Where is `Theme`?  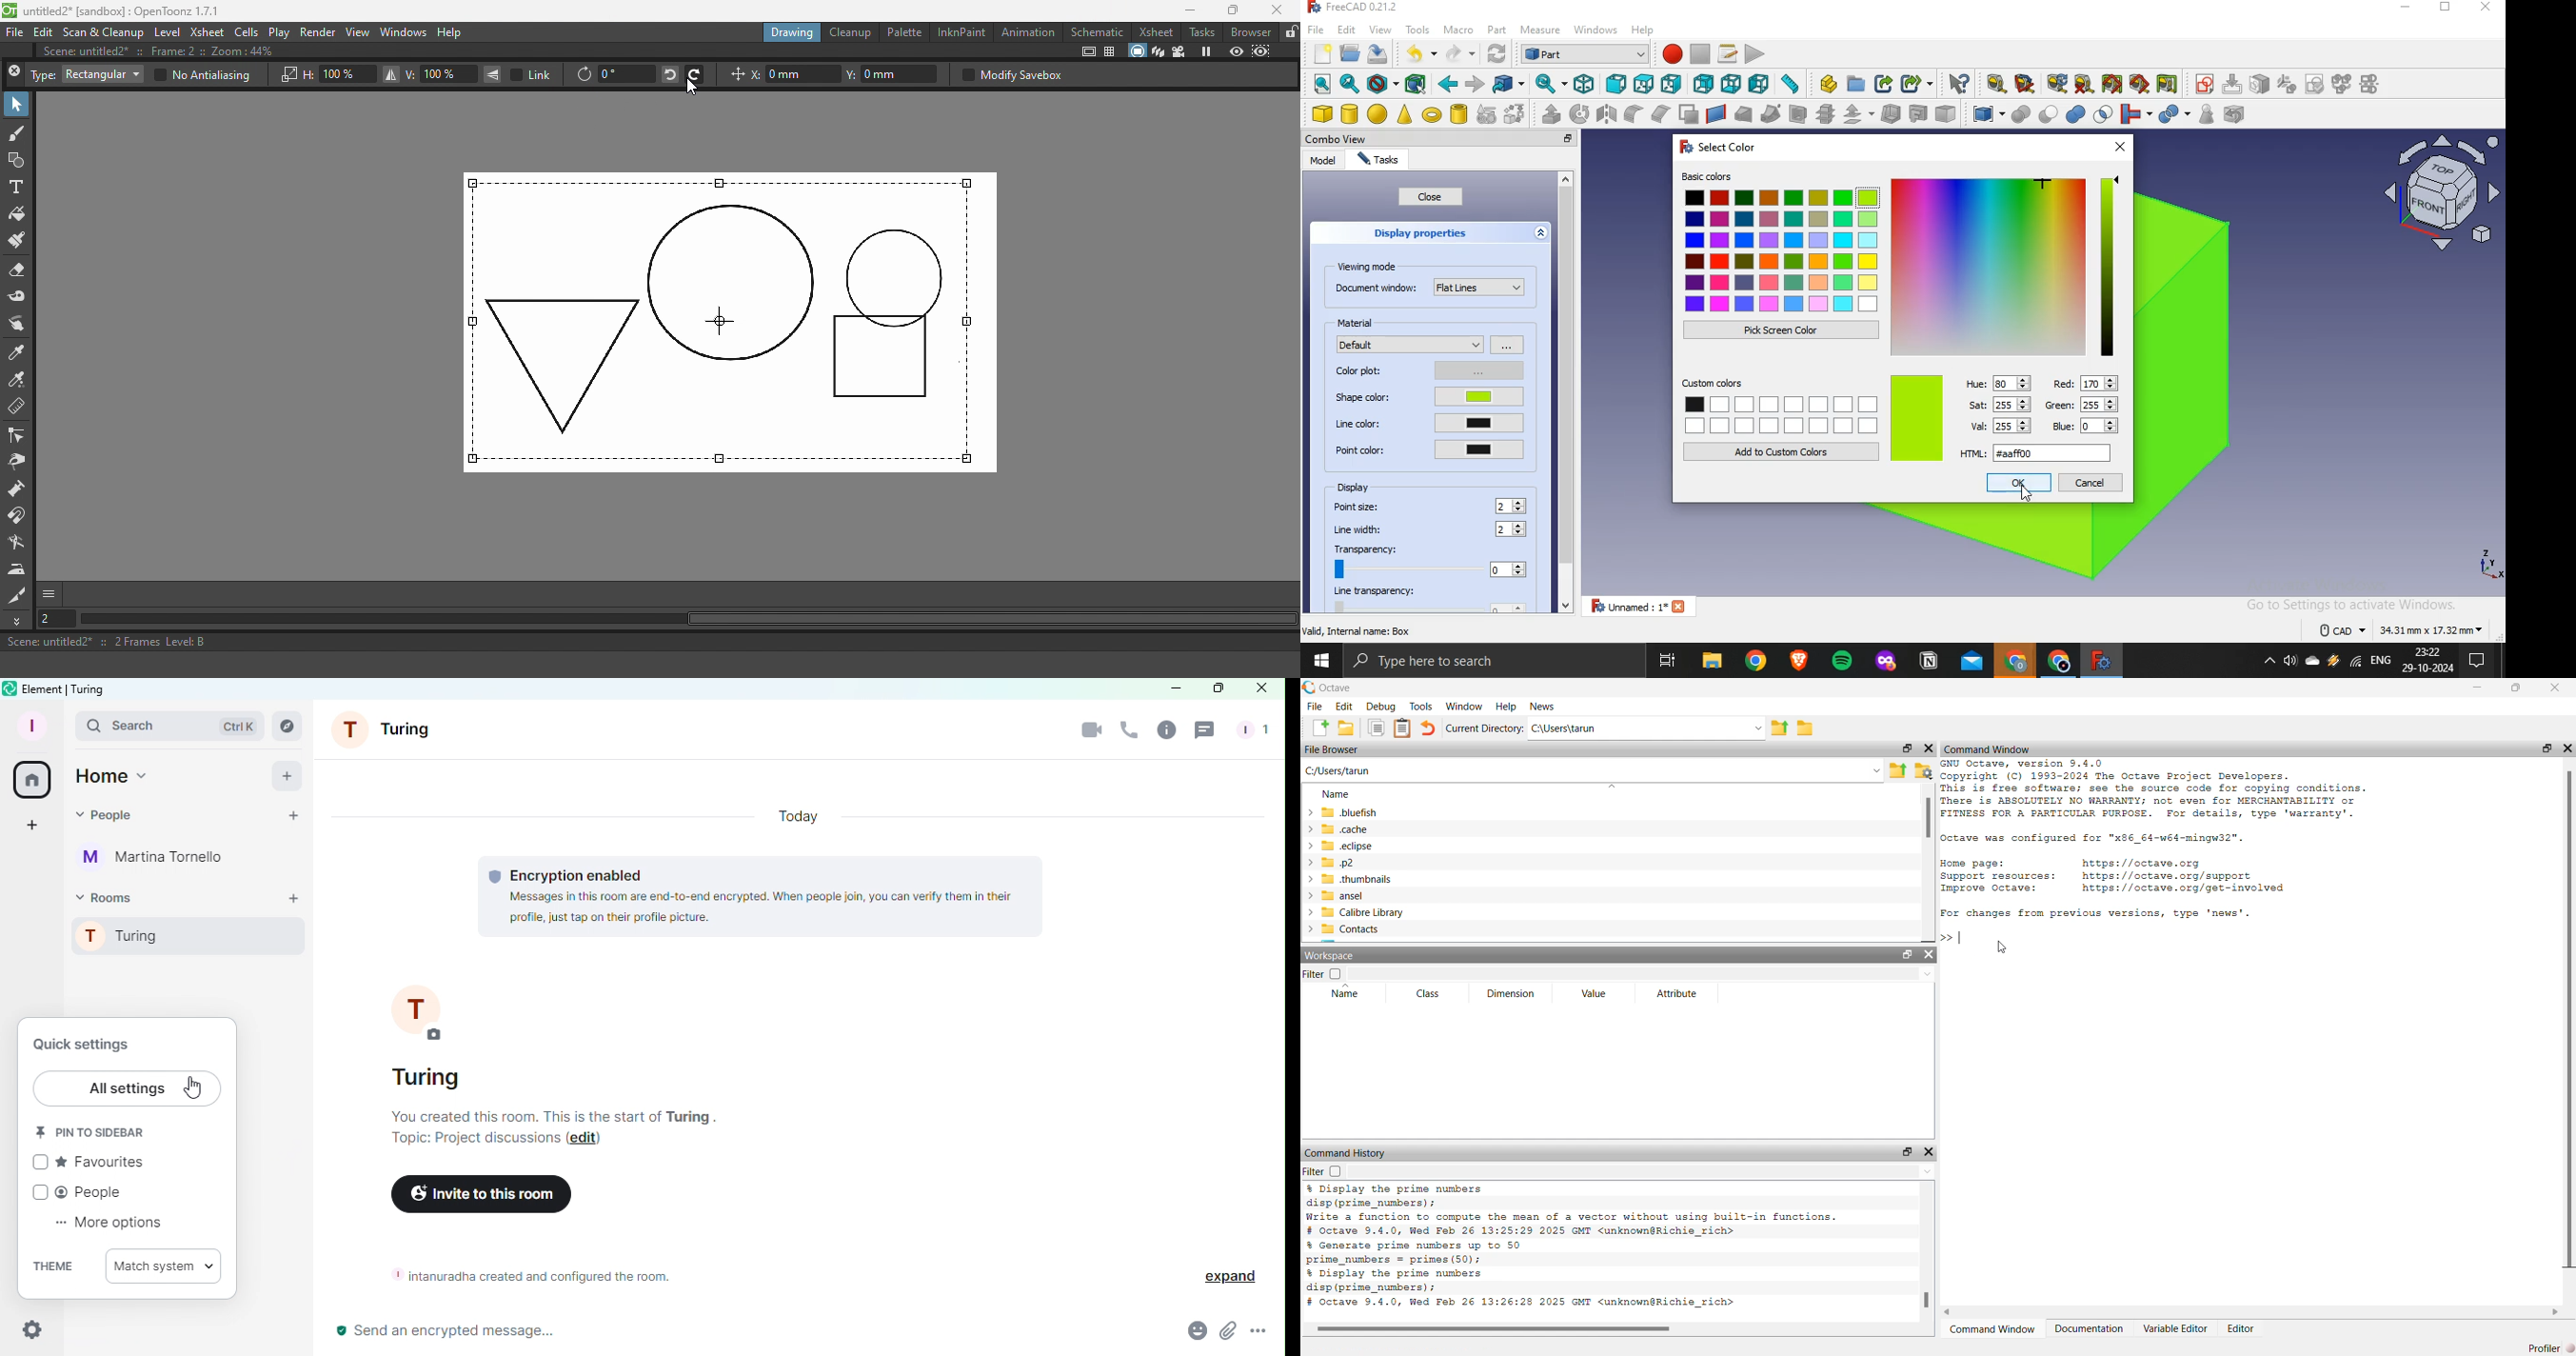 Theme is located at coordinates (49, 1267).